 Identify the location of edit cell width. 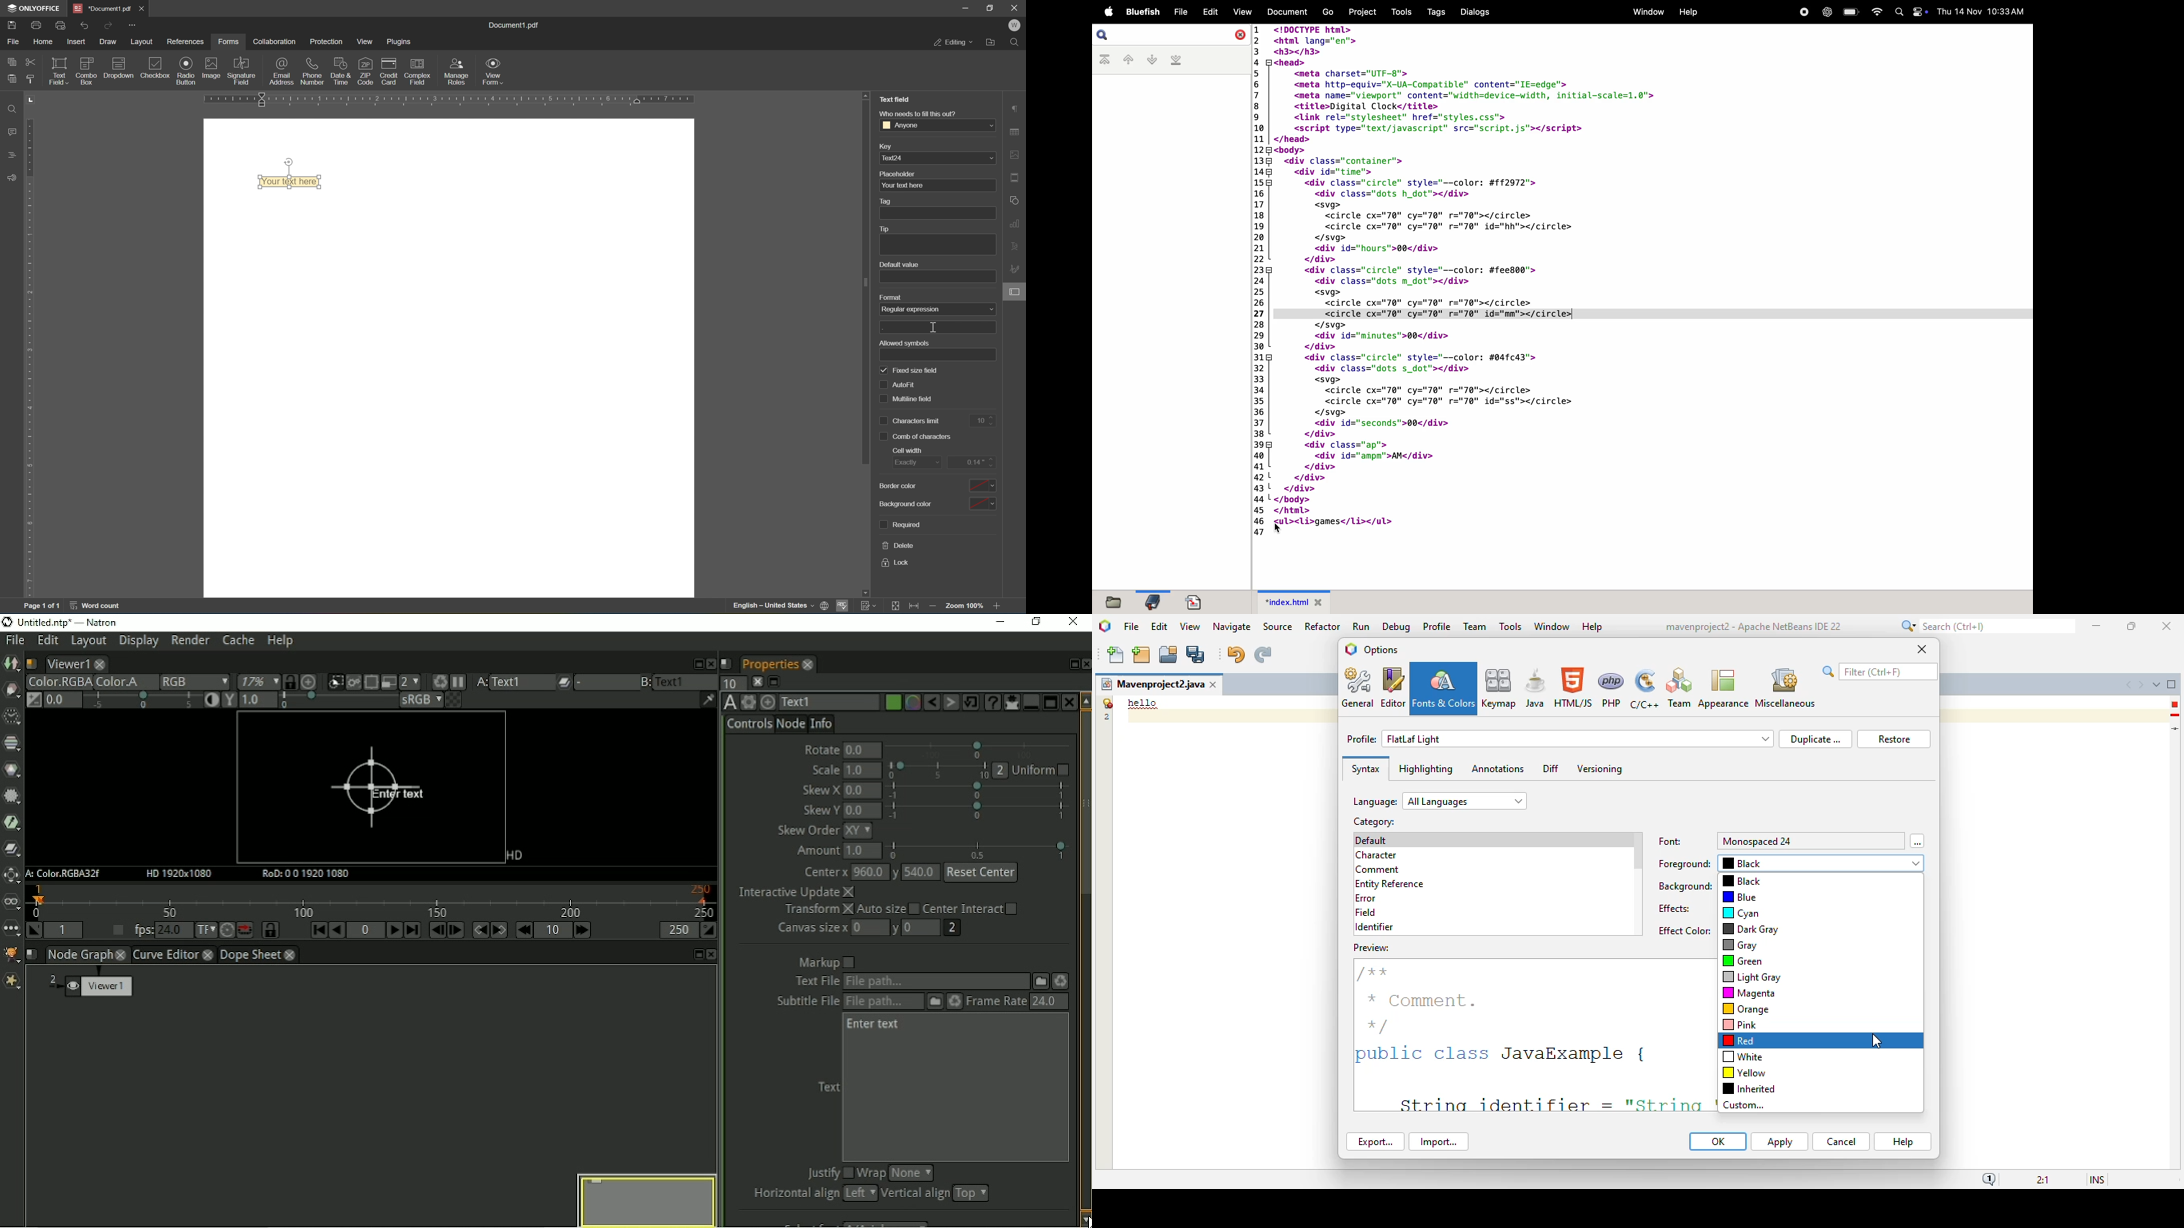
(972, 462).